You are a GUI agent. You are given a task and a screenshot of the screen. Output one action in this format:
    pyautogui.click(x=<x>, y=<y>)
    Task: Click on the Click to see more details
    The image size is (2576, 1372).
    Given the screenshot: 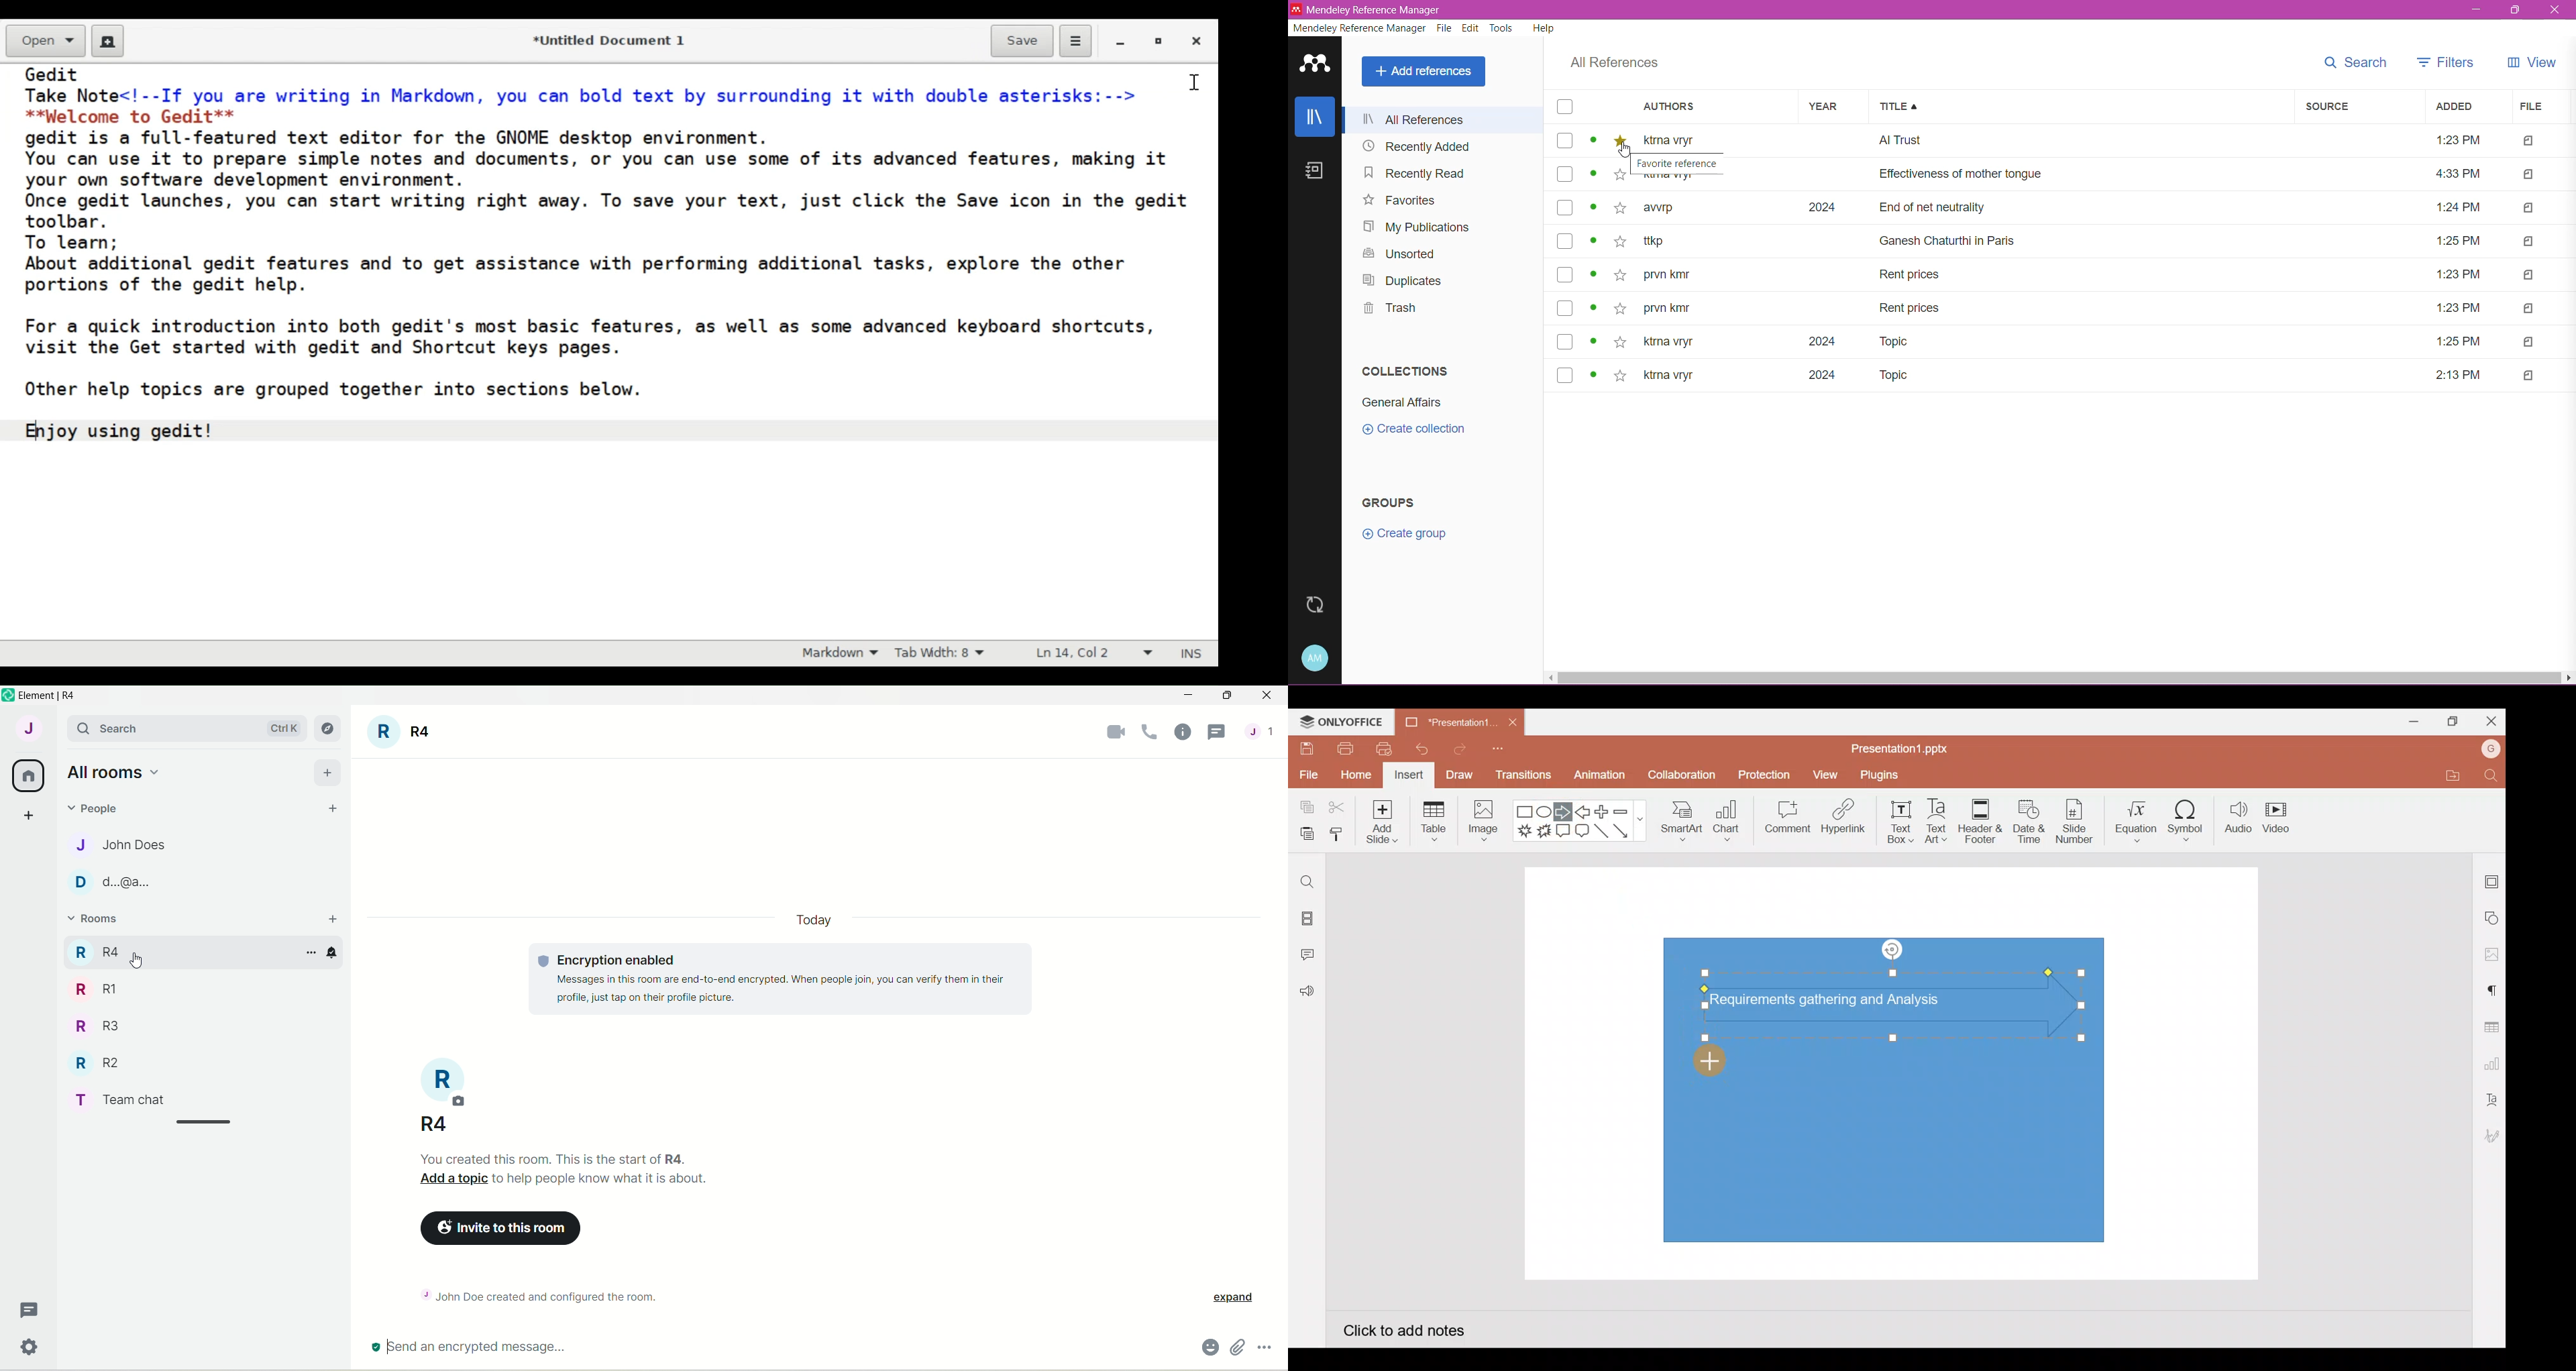 What is the action you would take?
    pyautogui.click(x=1593, y=374)
    